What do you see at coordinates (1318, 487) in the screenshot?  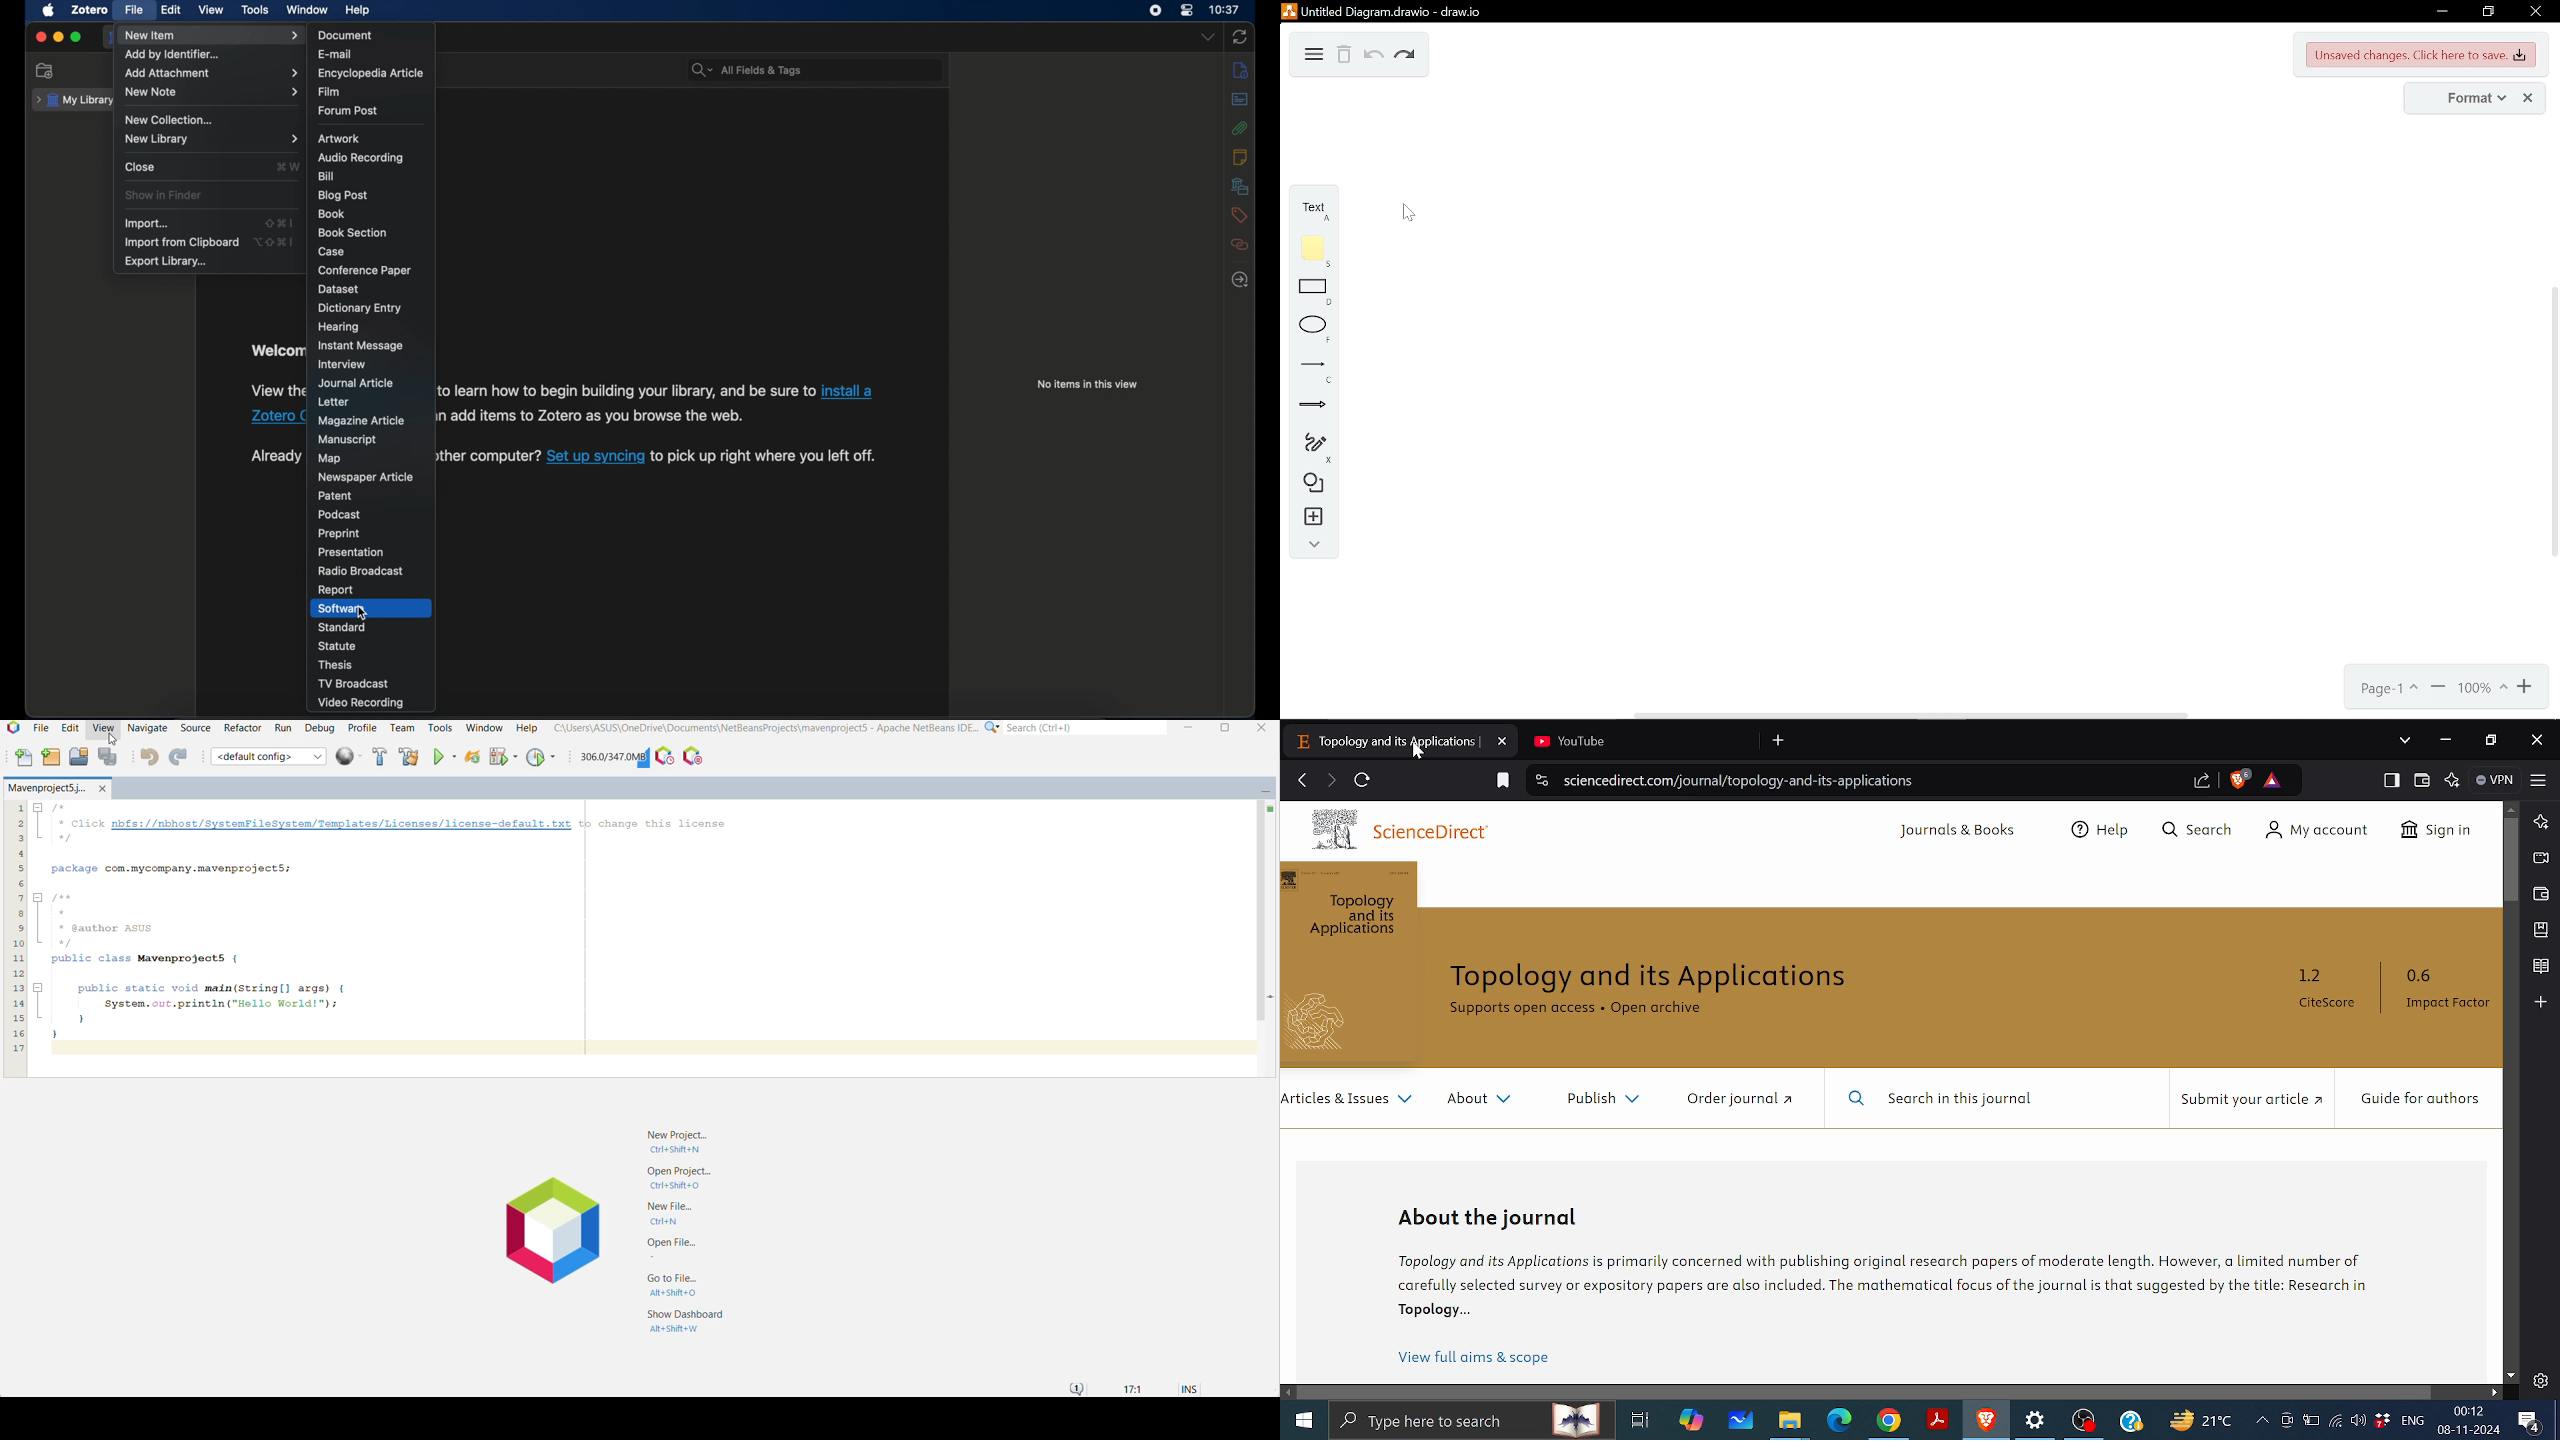 I see `shapes` at bounding box center [1318, 487].